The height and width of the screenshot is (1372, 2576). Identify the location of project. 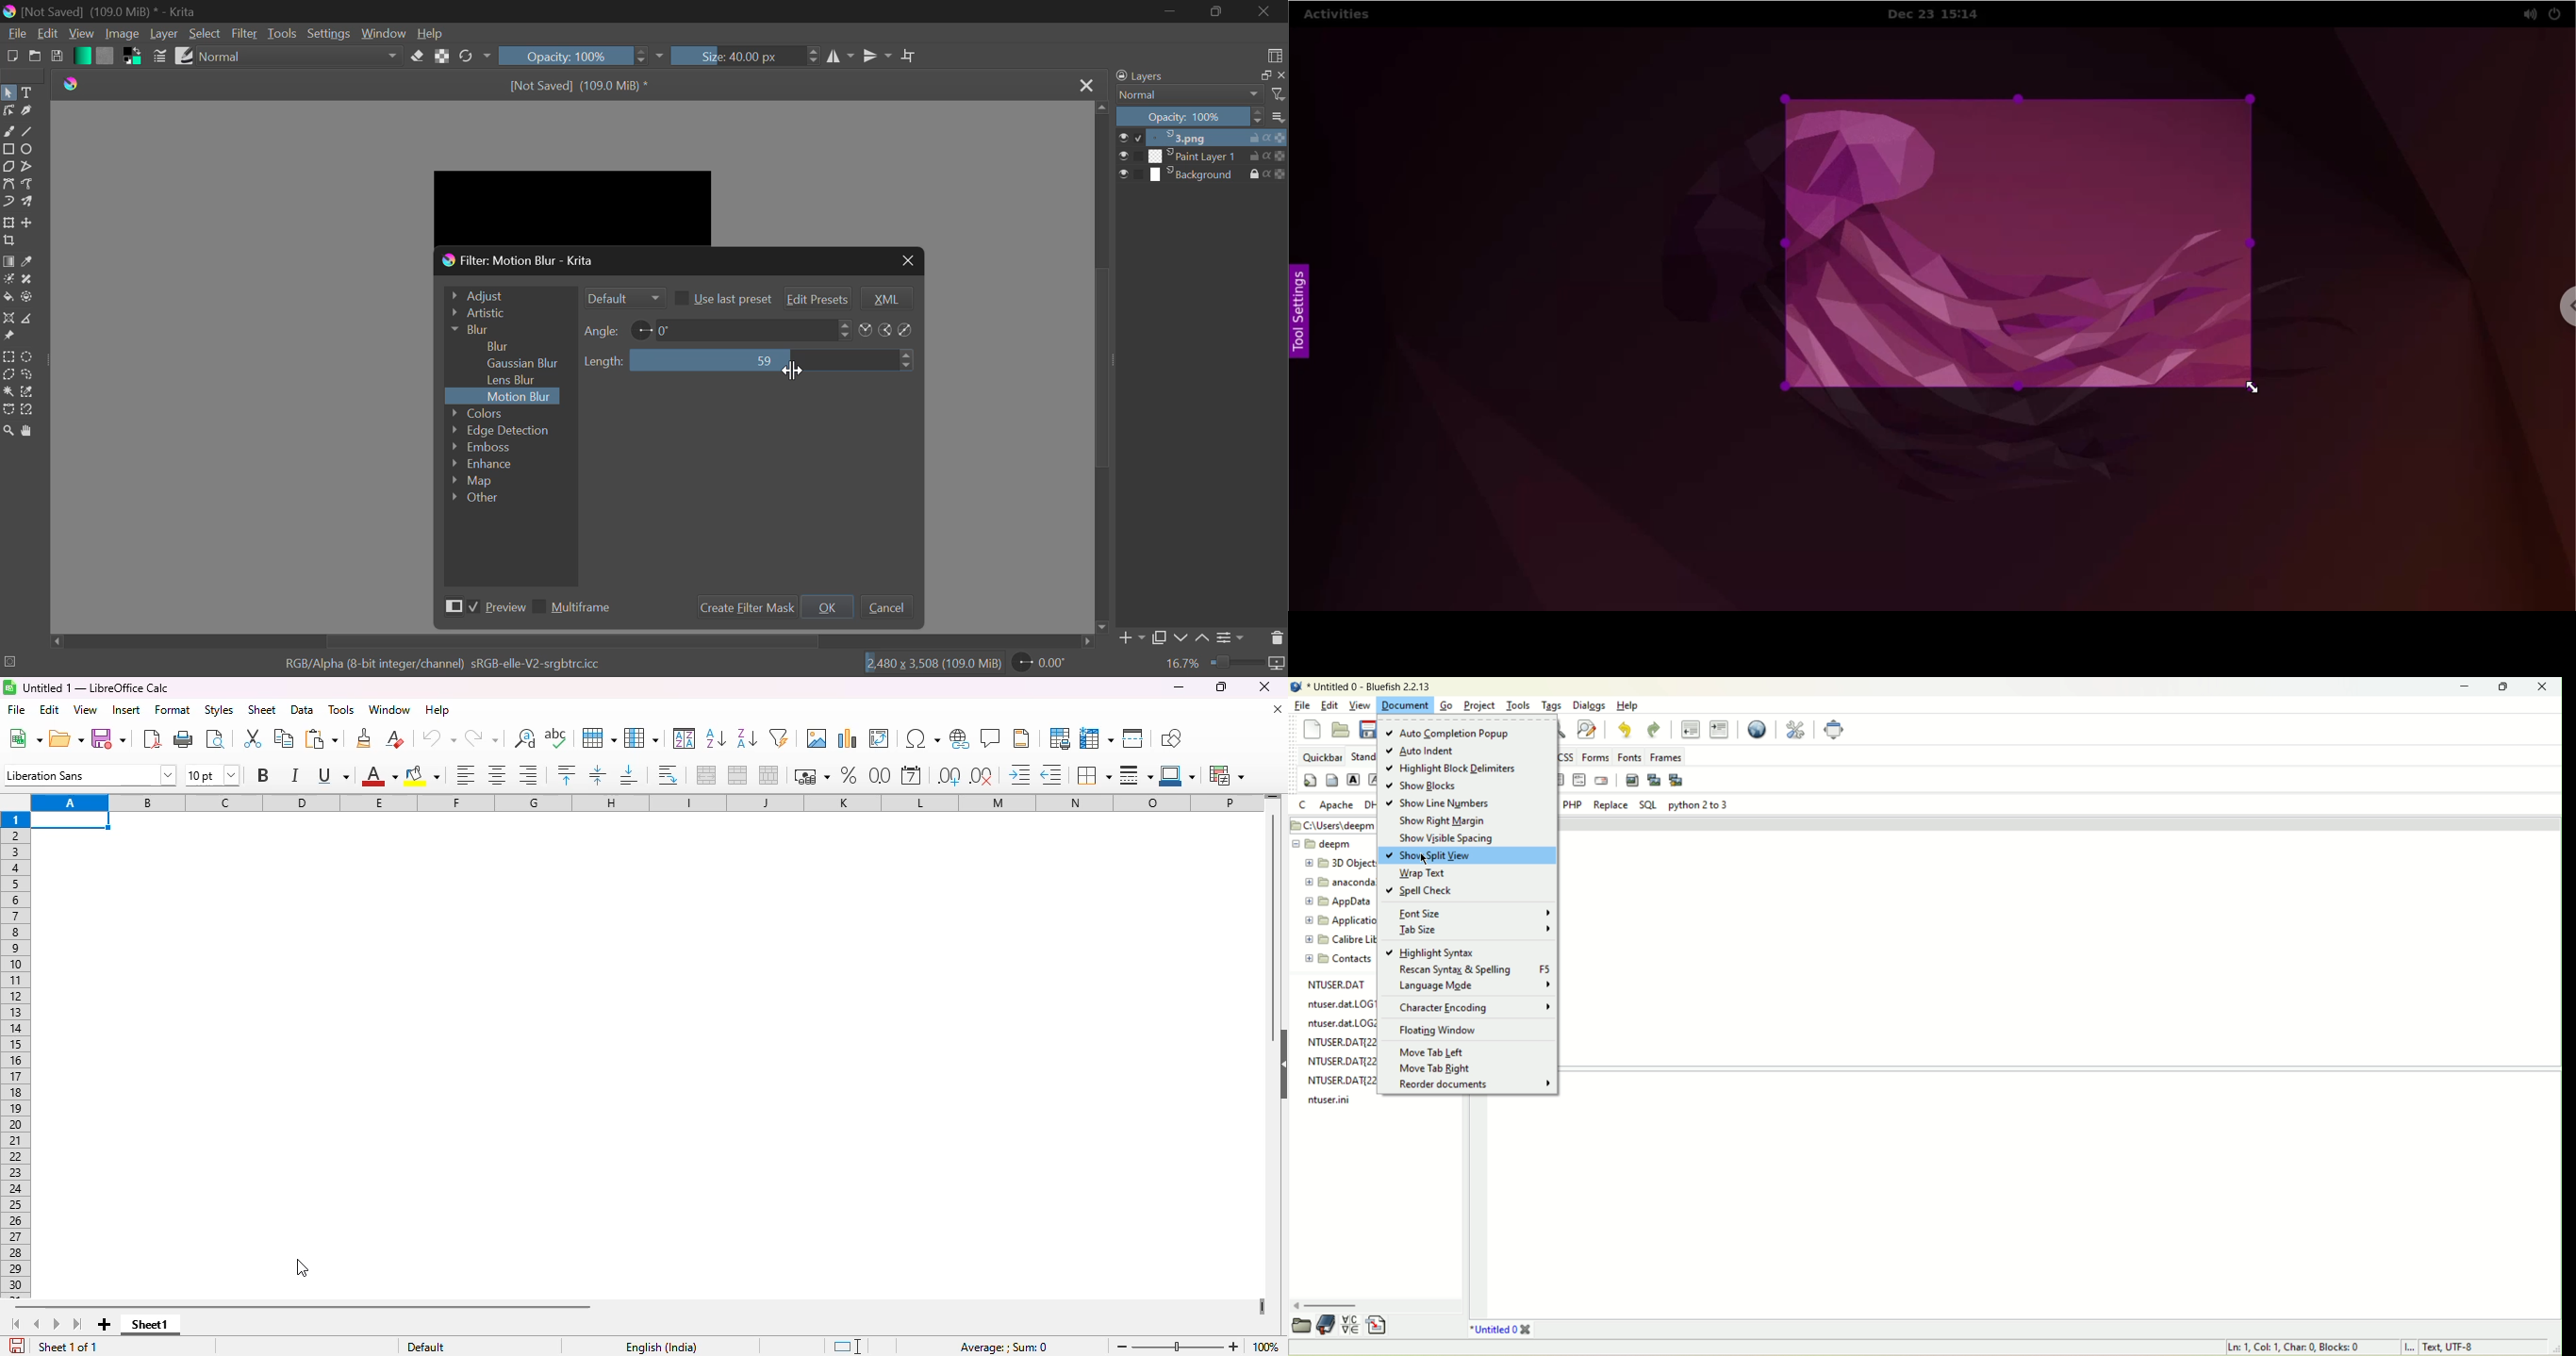
(1480, 706).